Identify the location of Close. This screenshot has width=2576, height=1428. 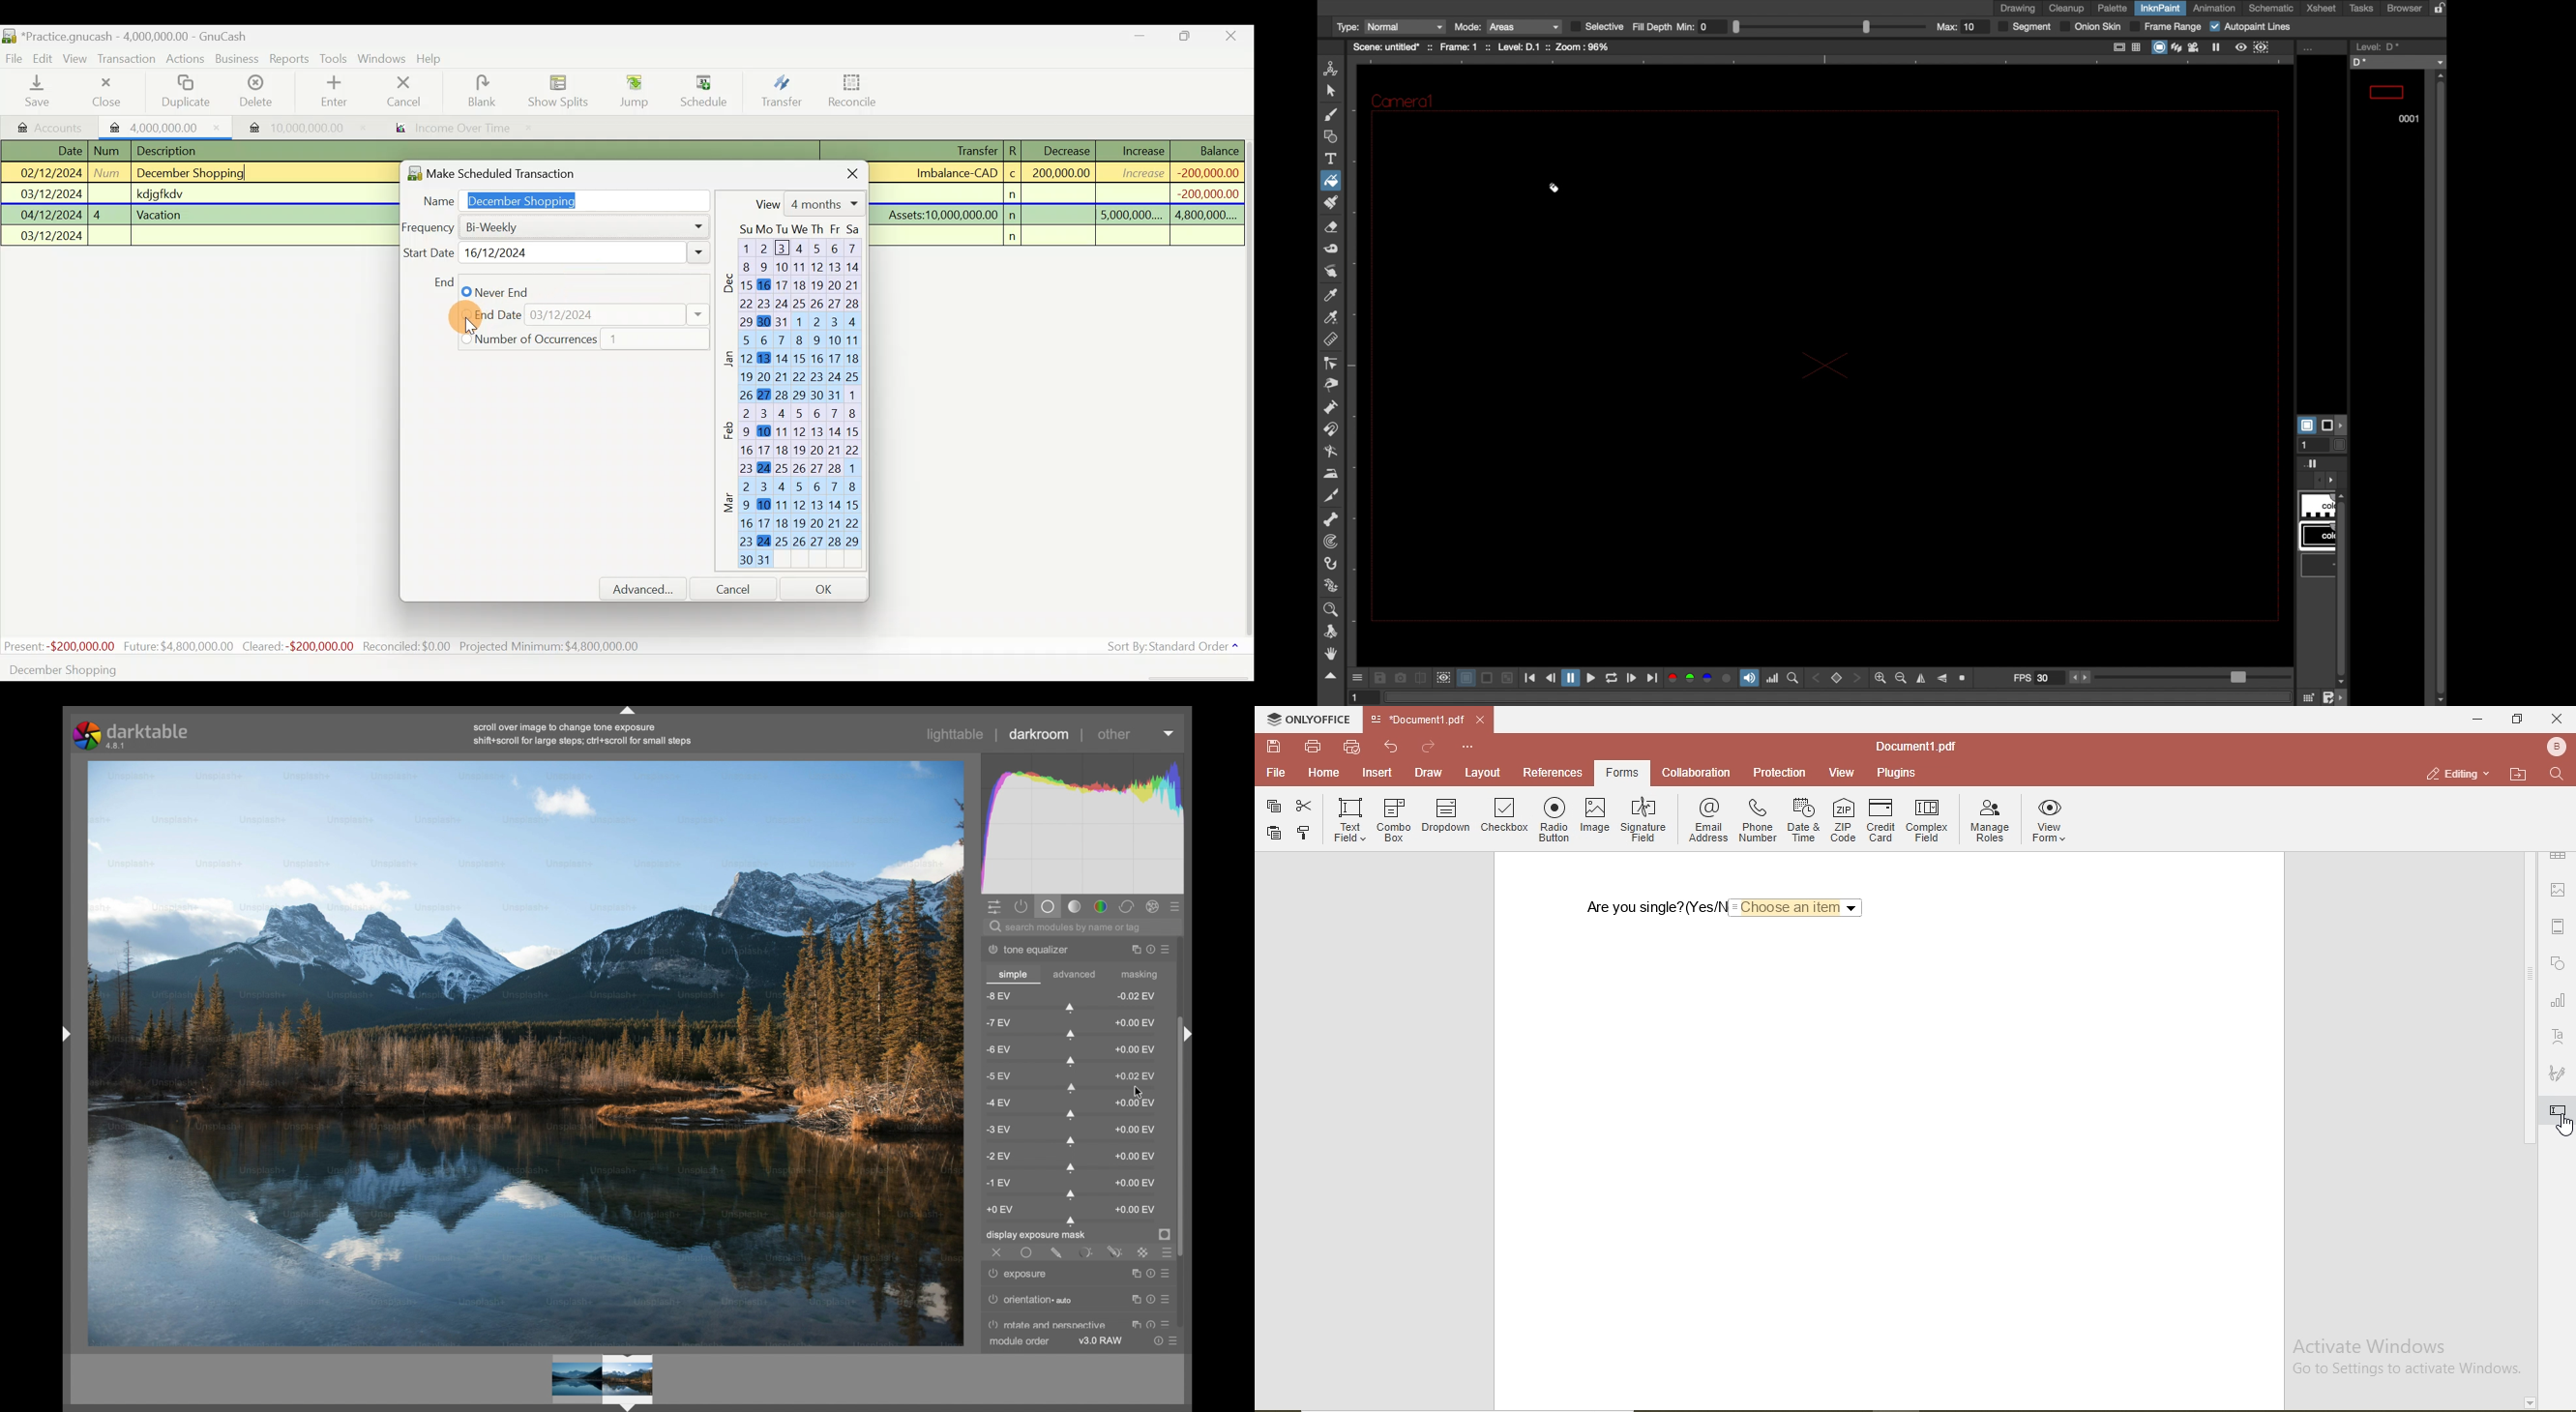
(842, 171).